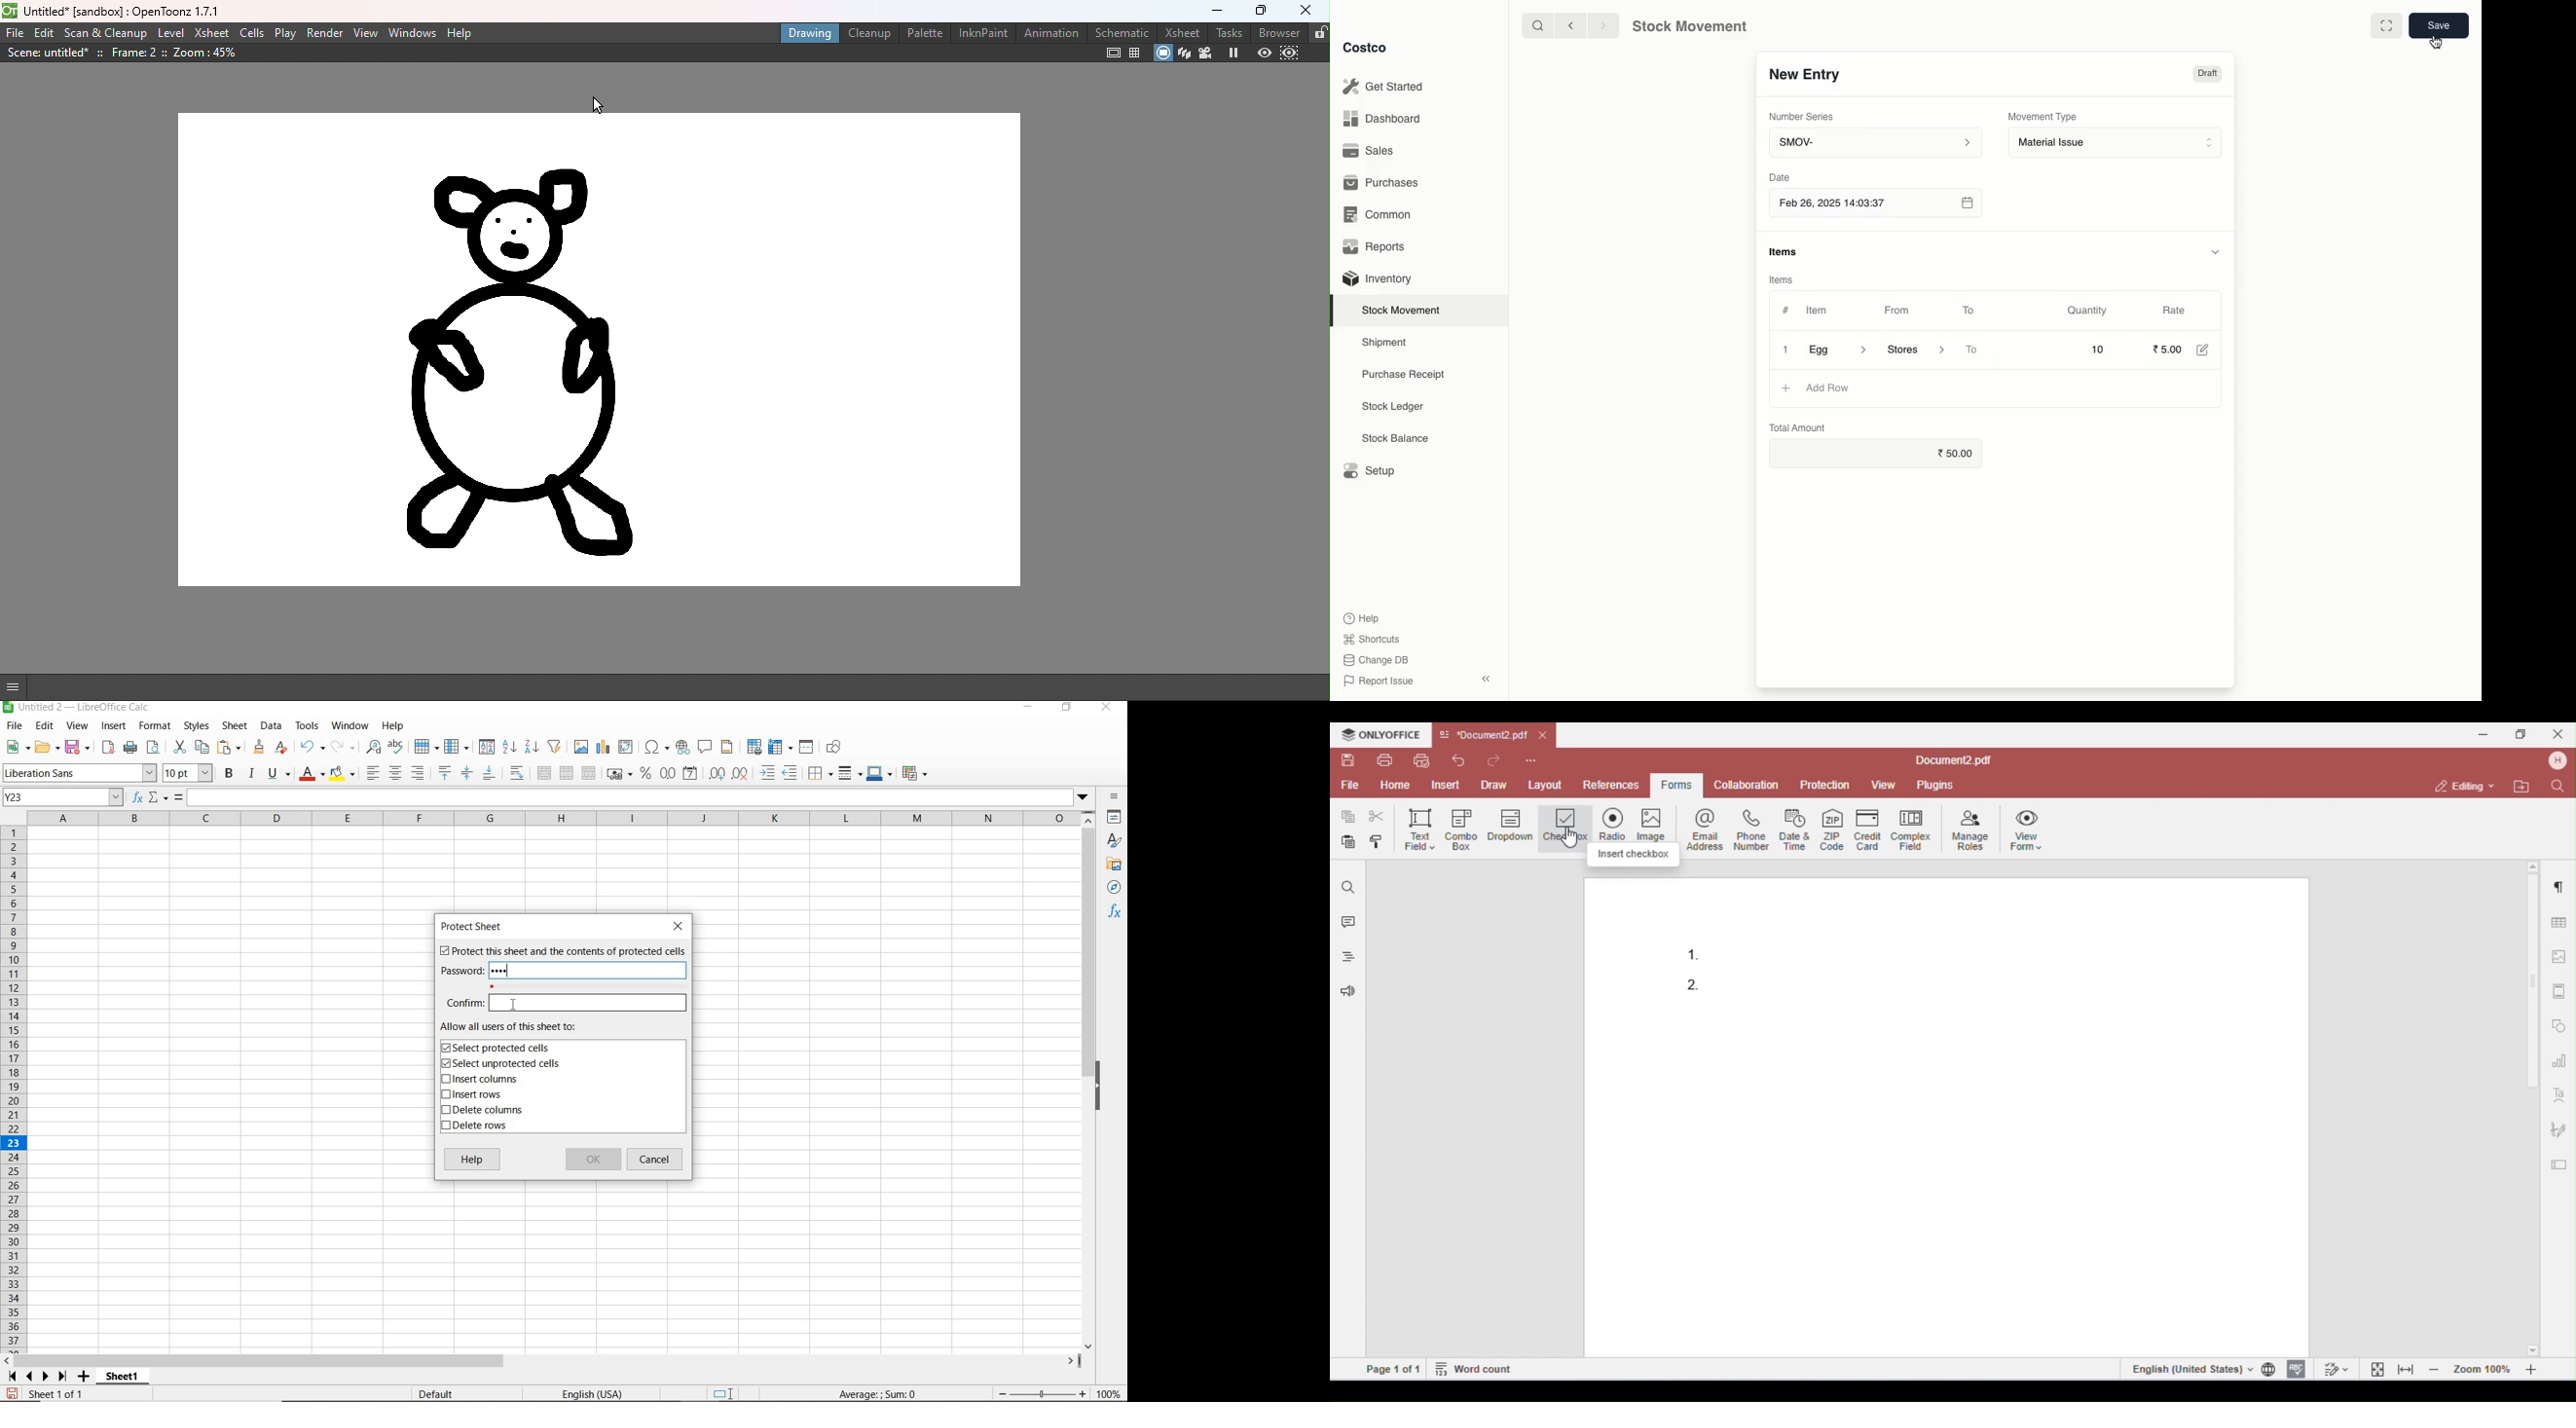 The width and height of the screenshot is (2576, 1428). Describe the element at coordinates (1387, 86) in the screenshot. I see `Get Started` at that location.